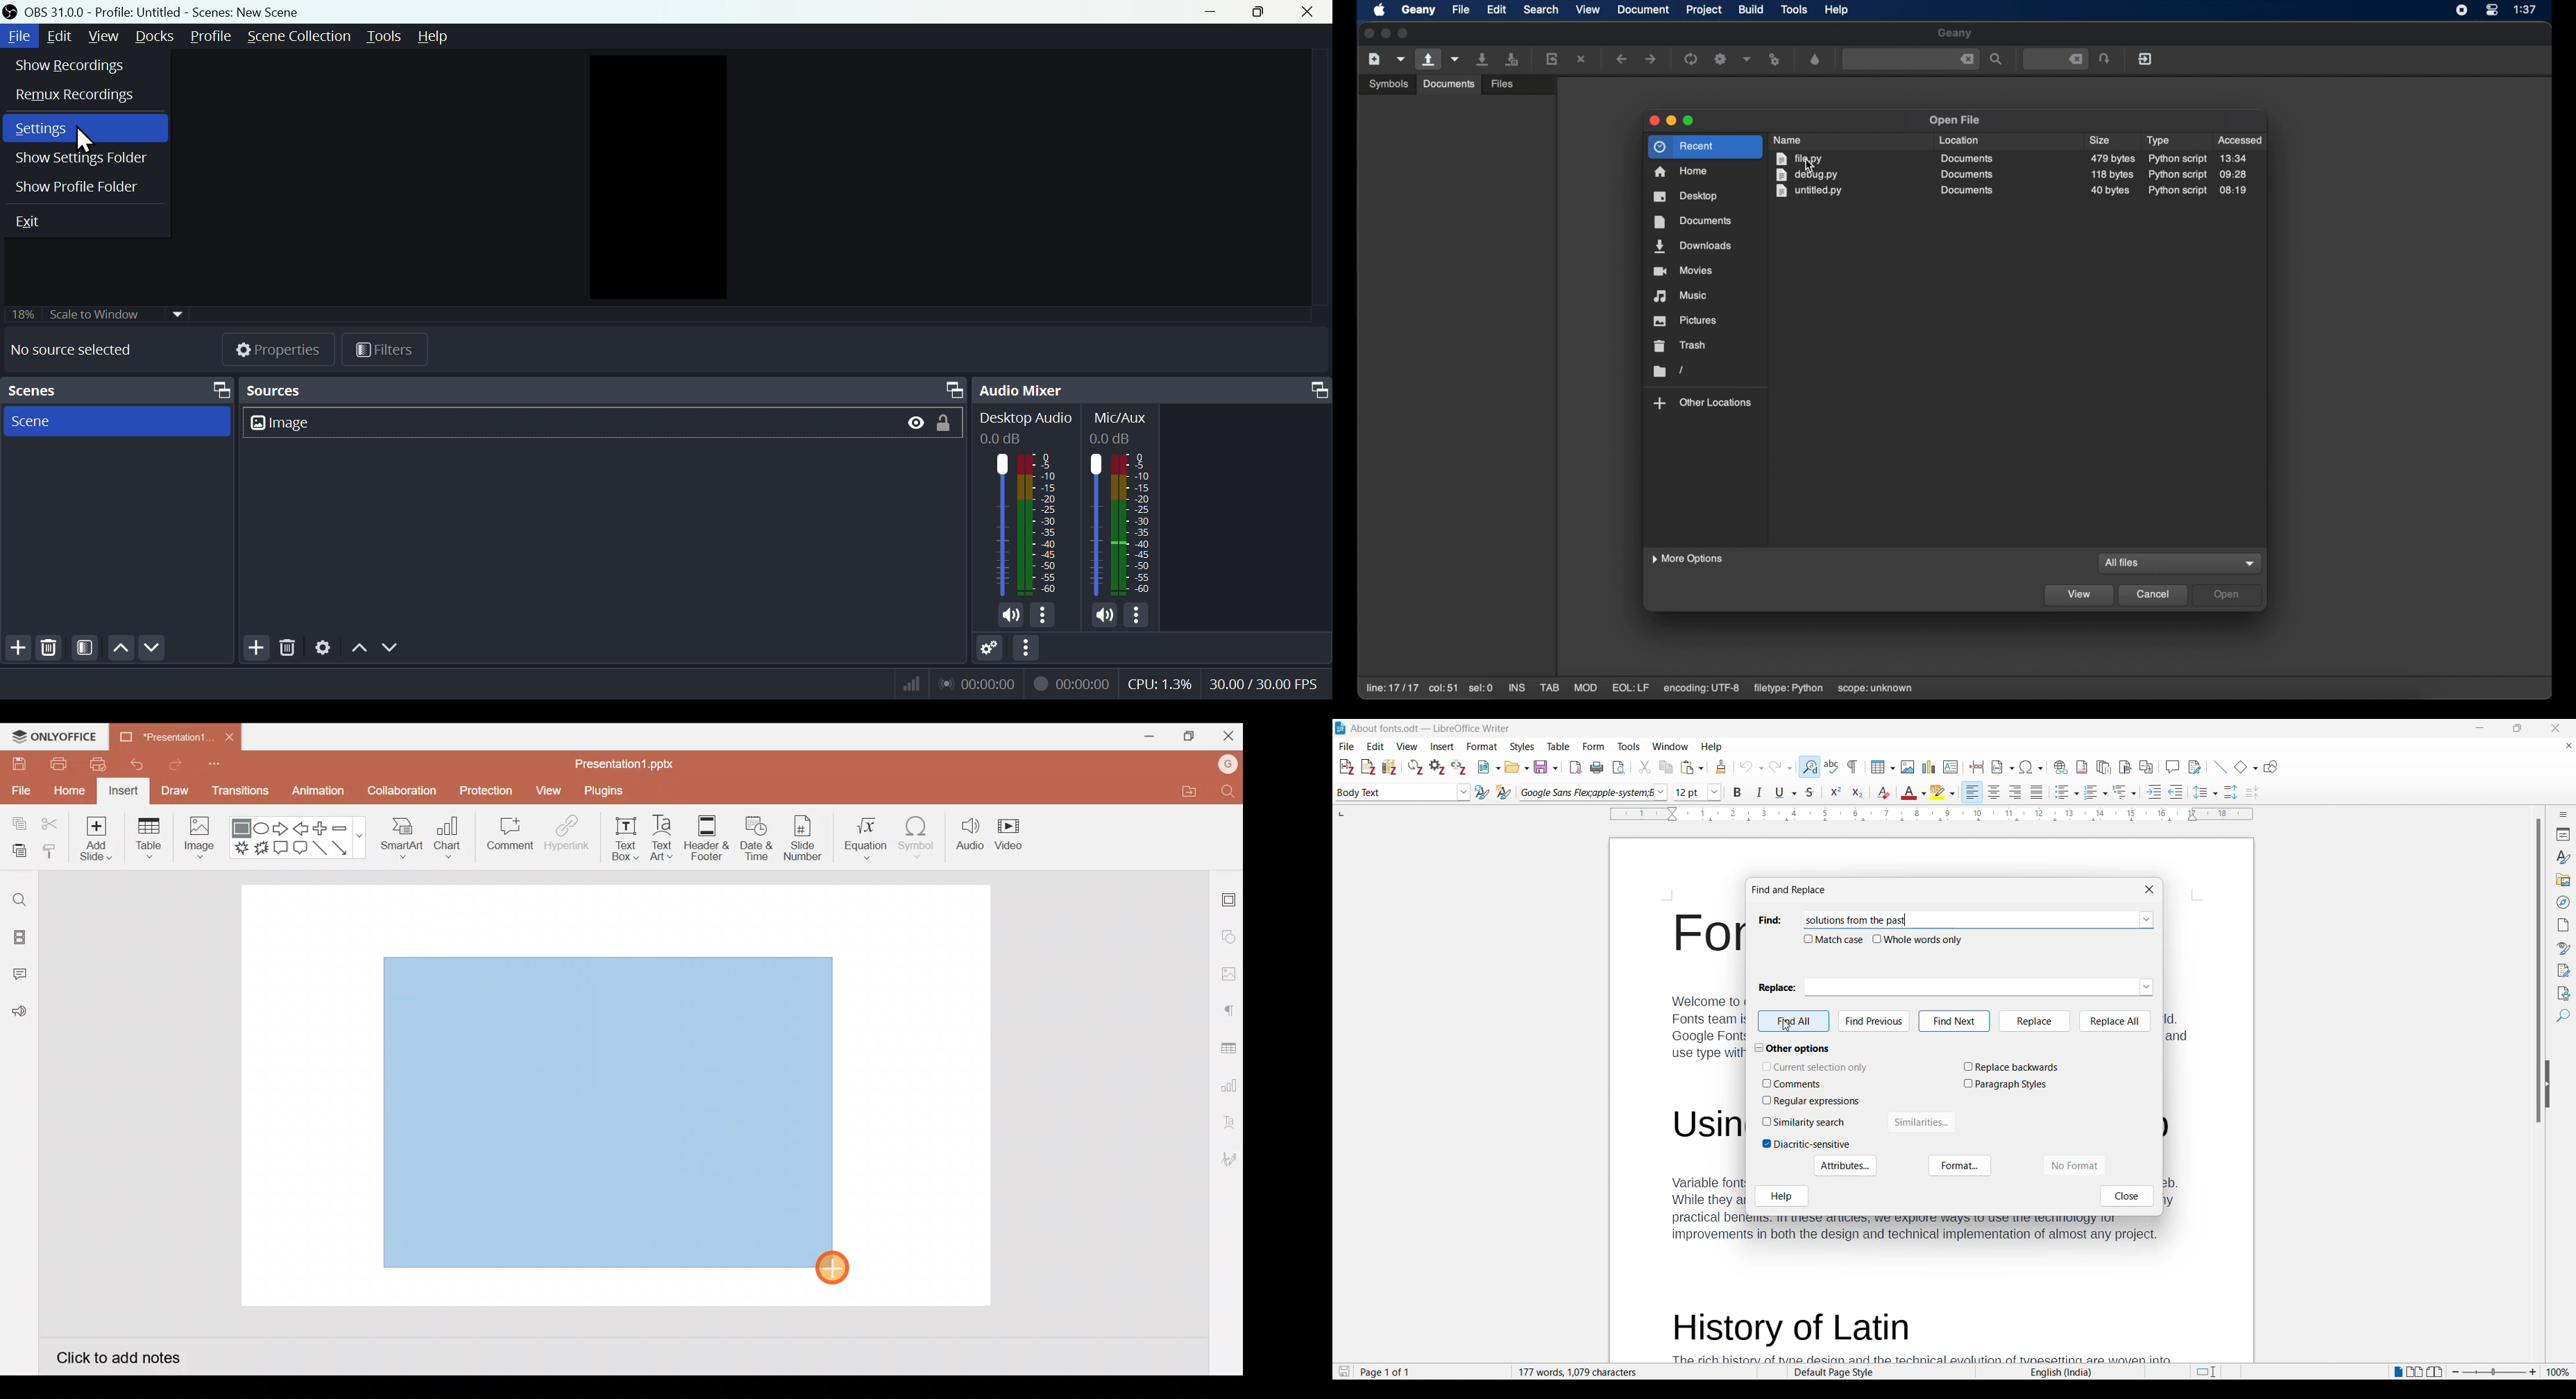 This screenshot has width=2576, height=1400. Describe the element at coordinates (1443, 746) in the screenshot. I see `Insert menu` at that location.